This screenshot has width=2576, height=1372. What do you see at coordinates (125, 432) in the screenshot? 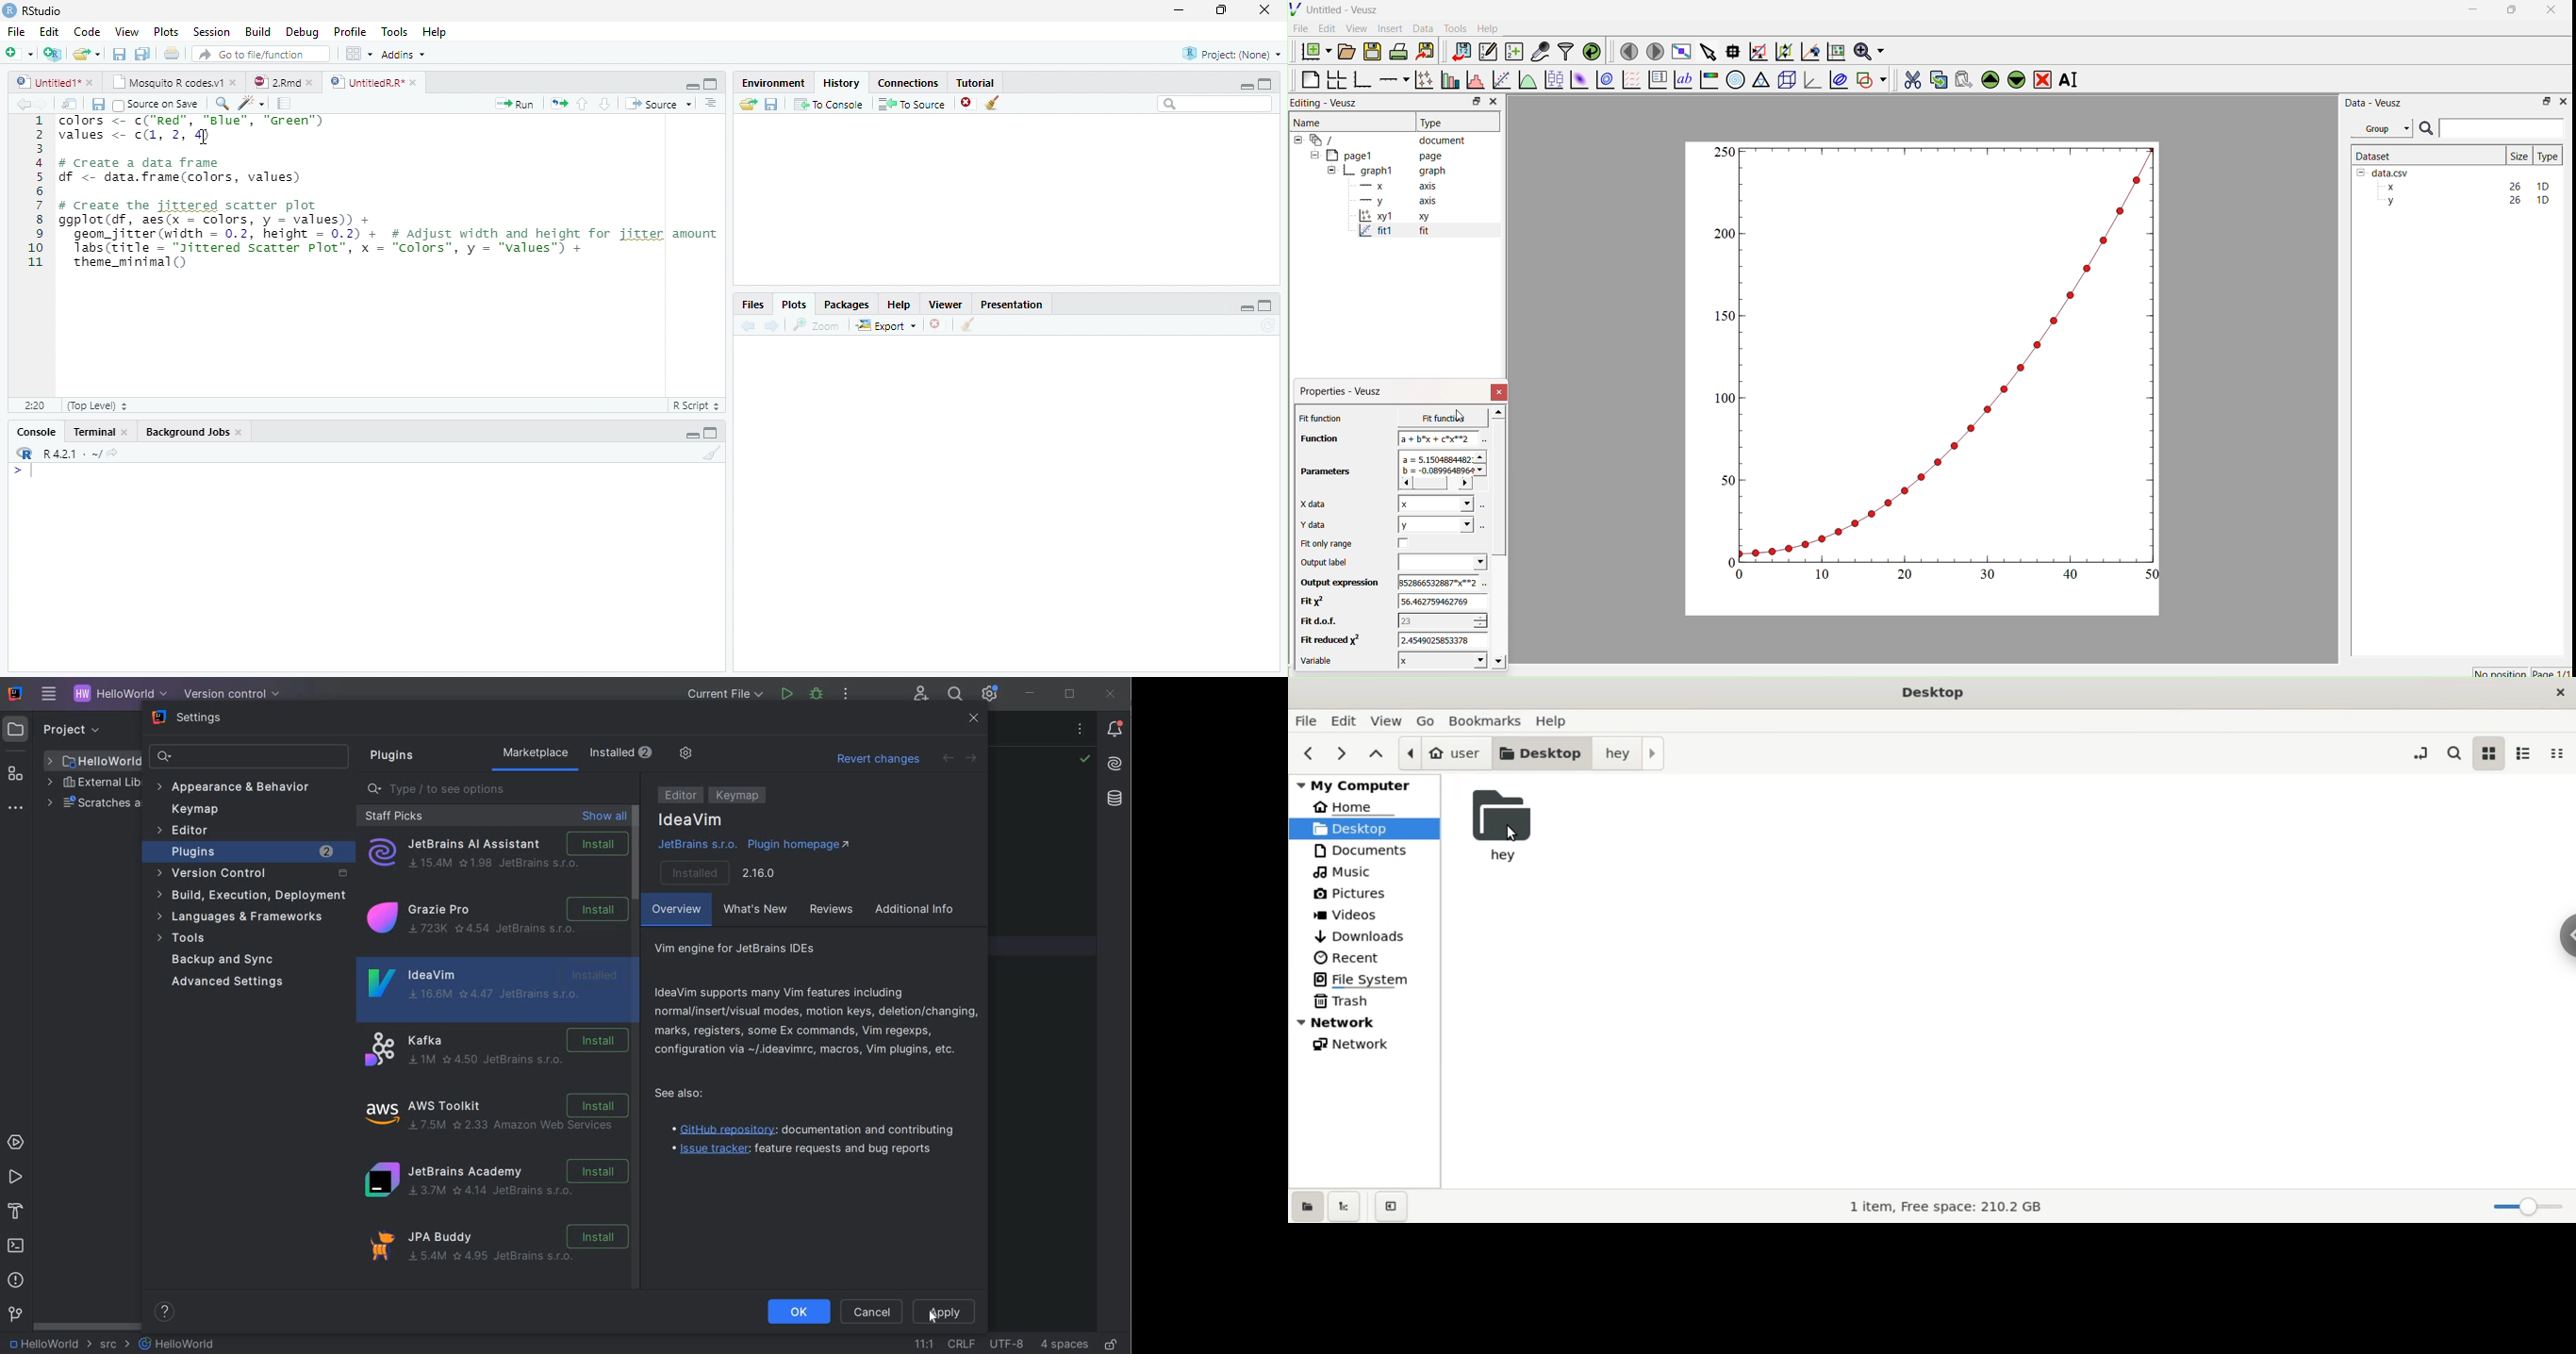
I see `close` at bounding box center [125, 432].